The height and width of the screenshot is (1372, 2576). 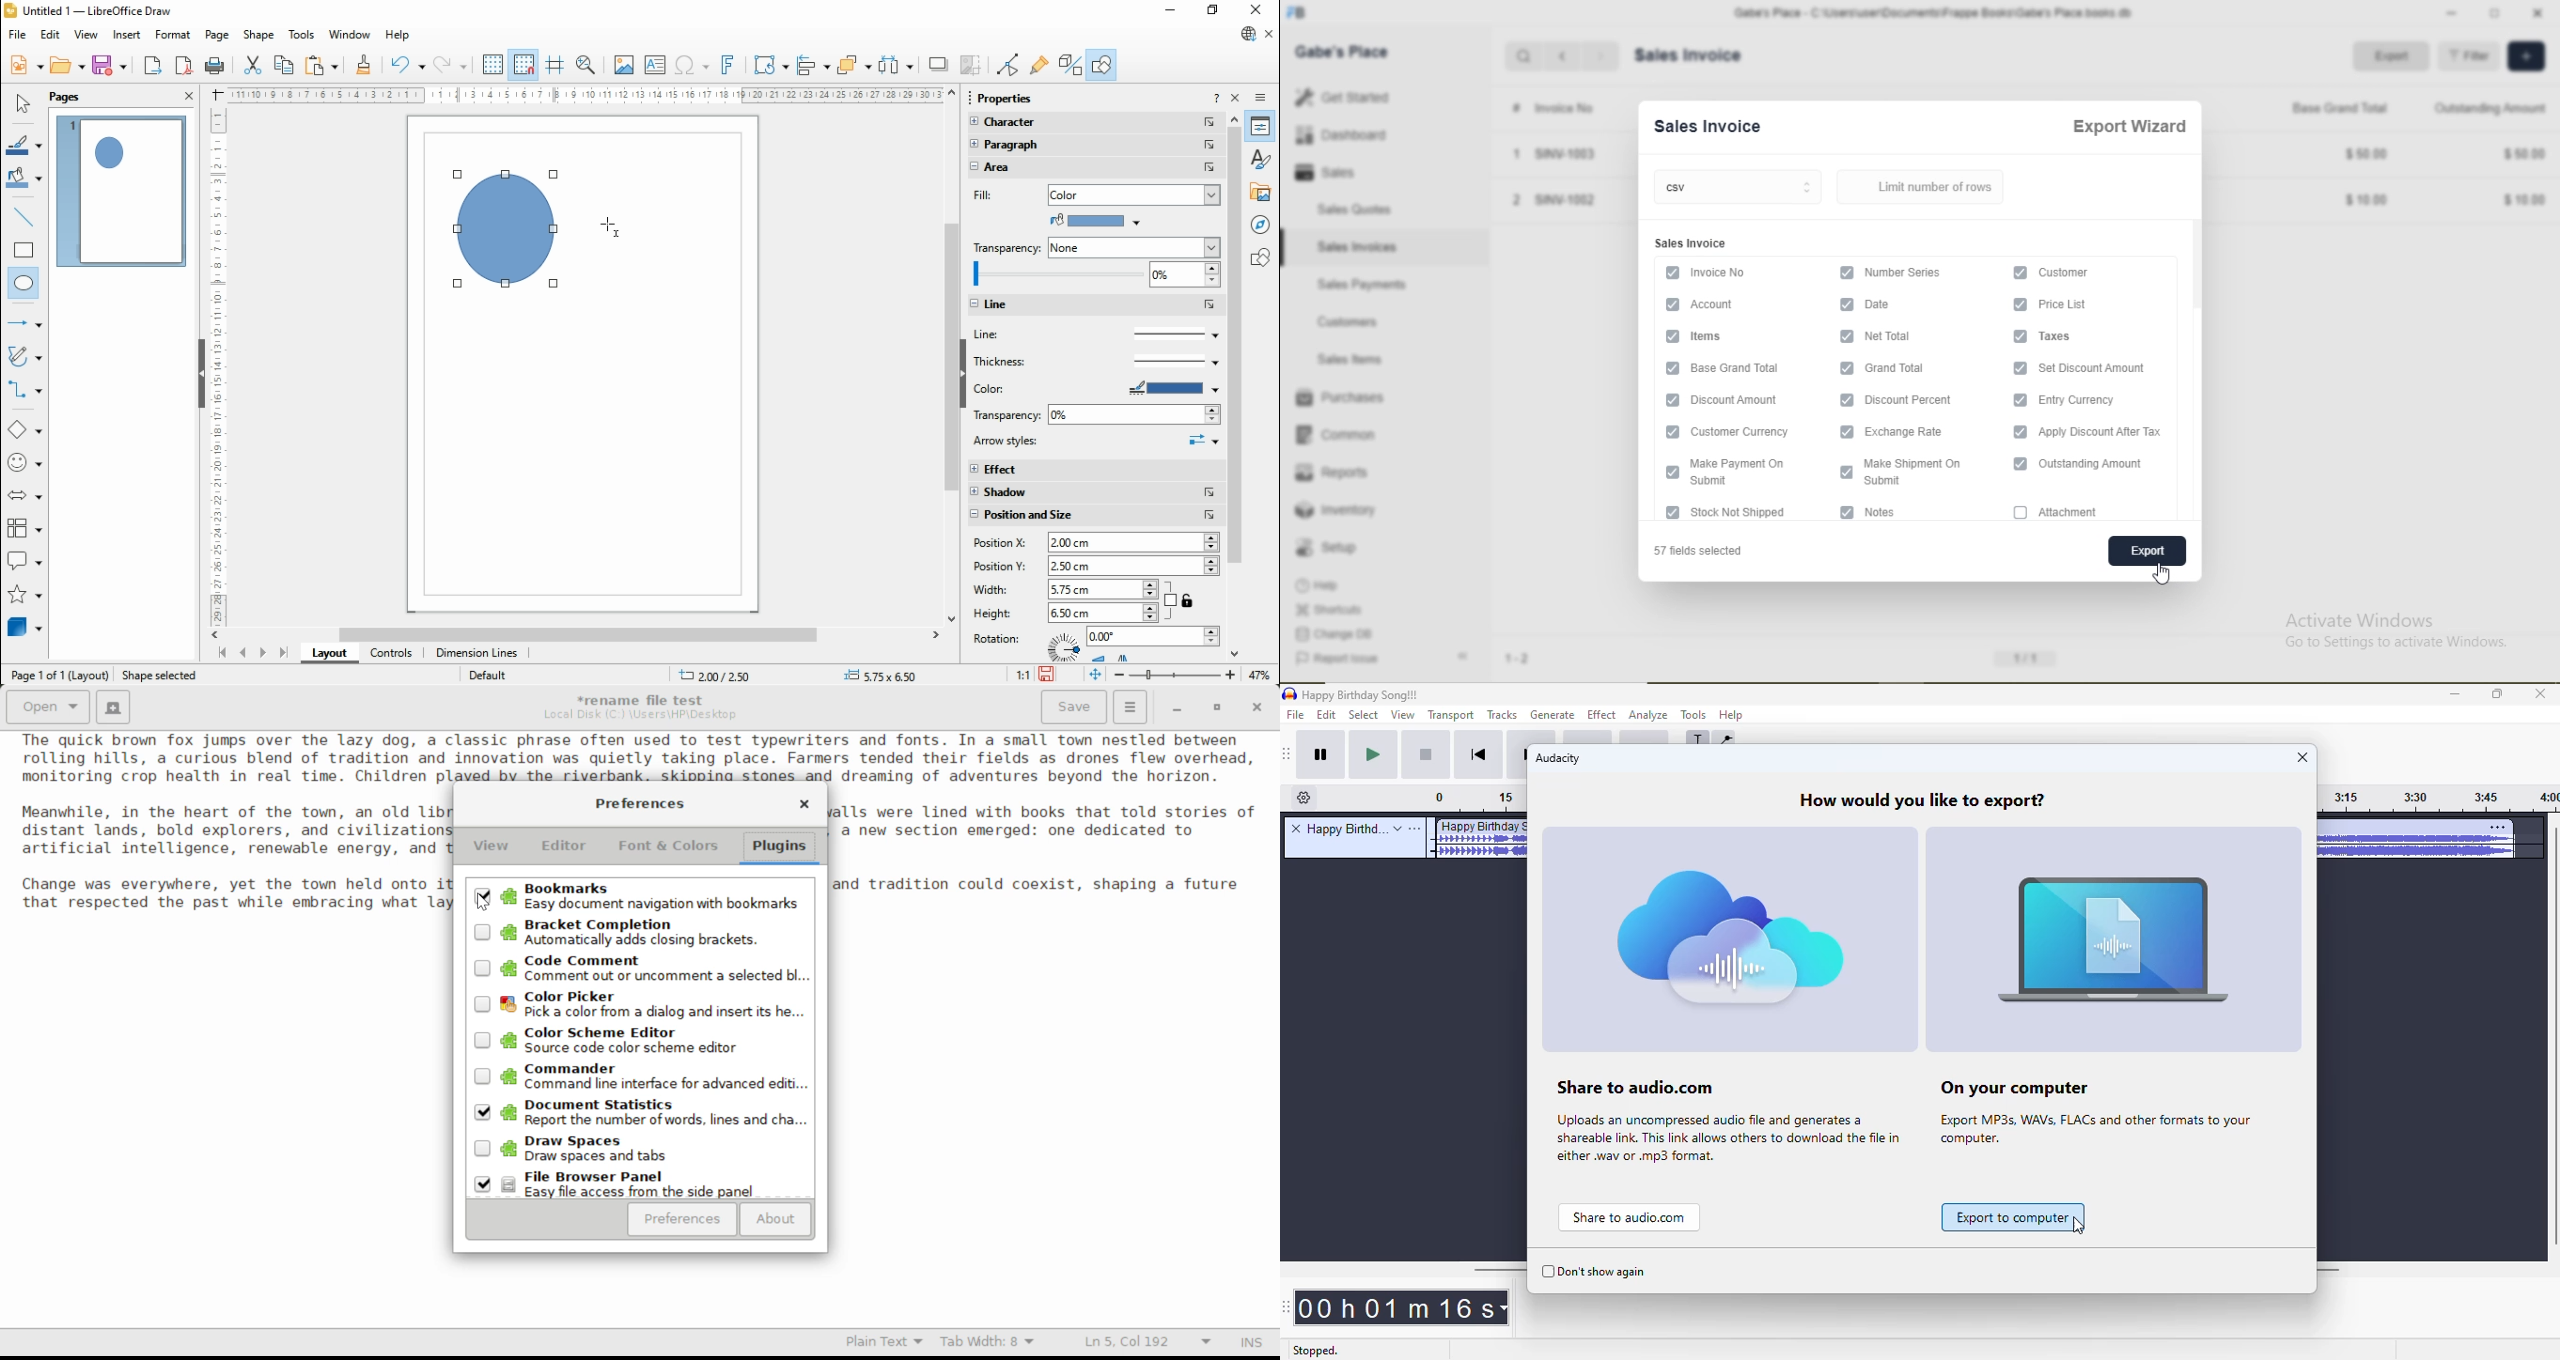 What do you see at coordinates (1672, 337) in the screenshot?
I see `checkbox` at bounding box center [1672, 337].